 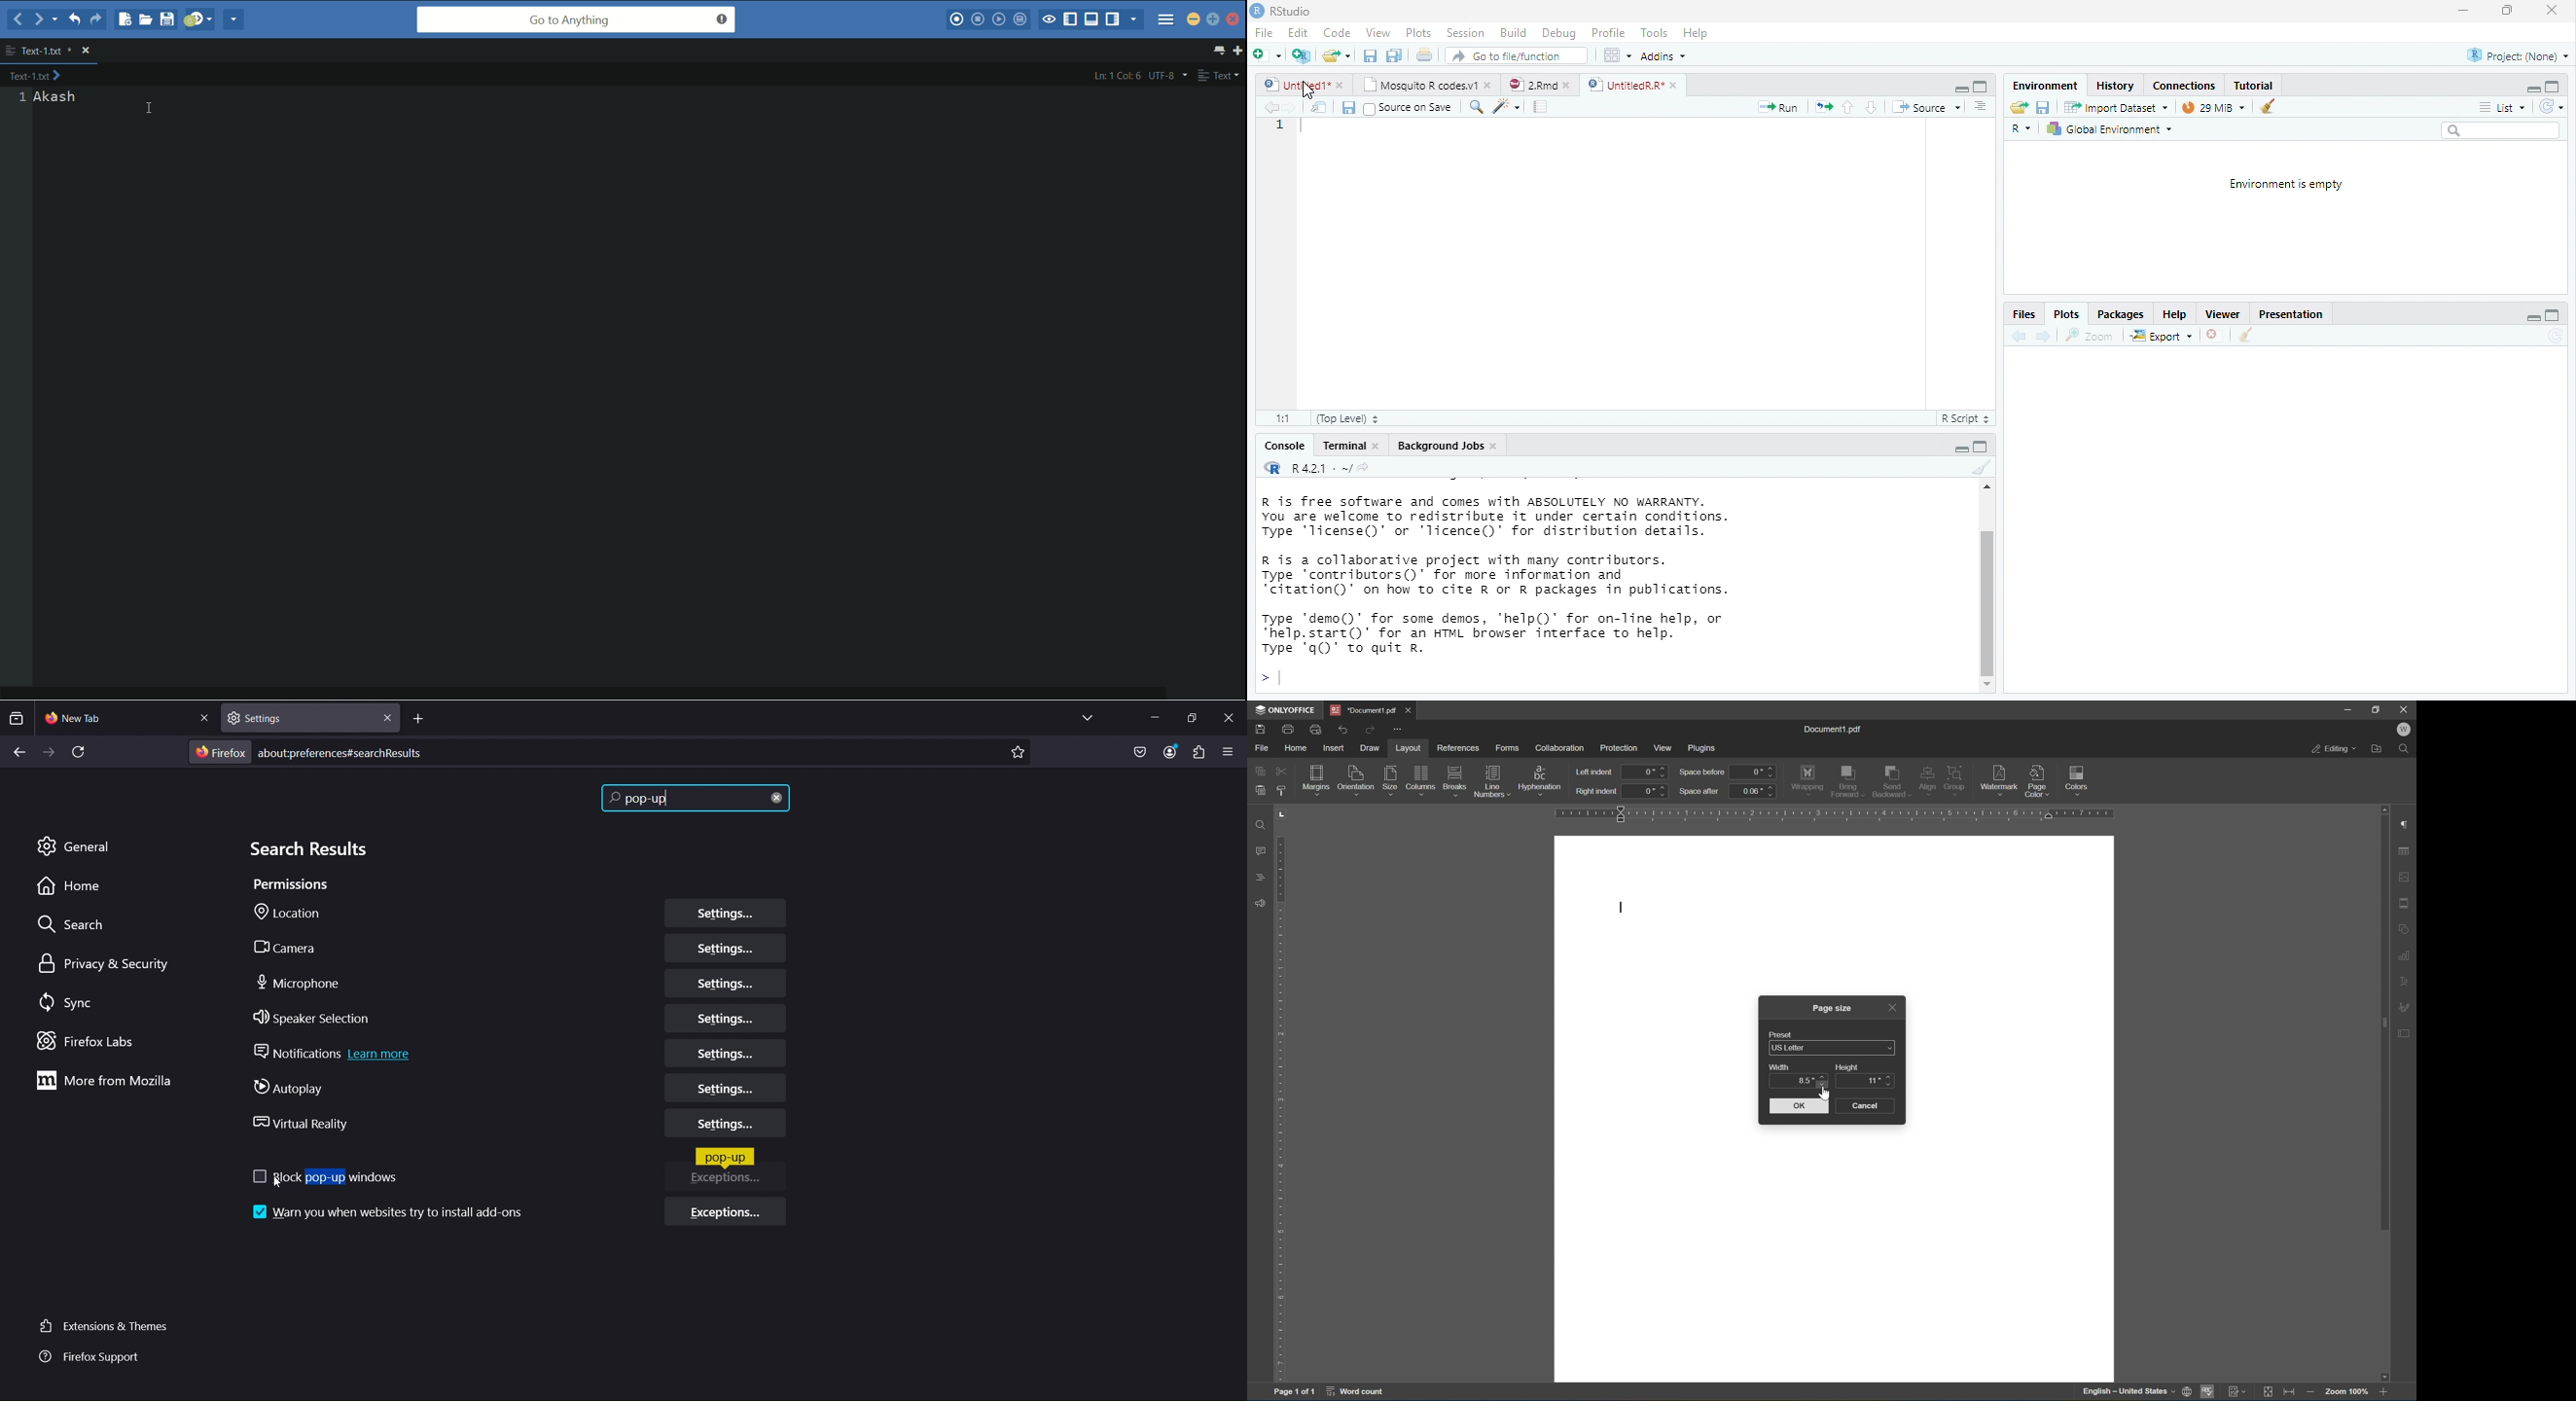 What do you see at coordinates (1370, 55) in the screenshot?
I see `save all open document` at bounding box center [1370, 55].